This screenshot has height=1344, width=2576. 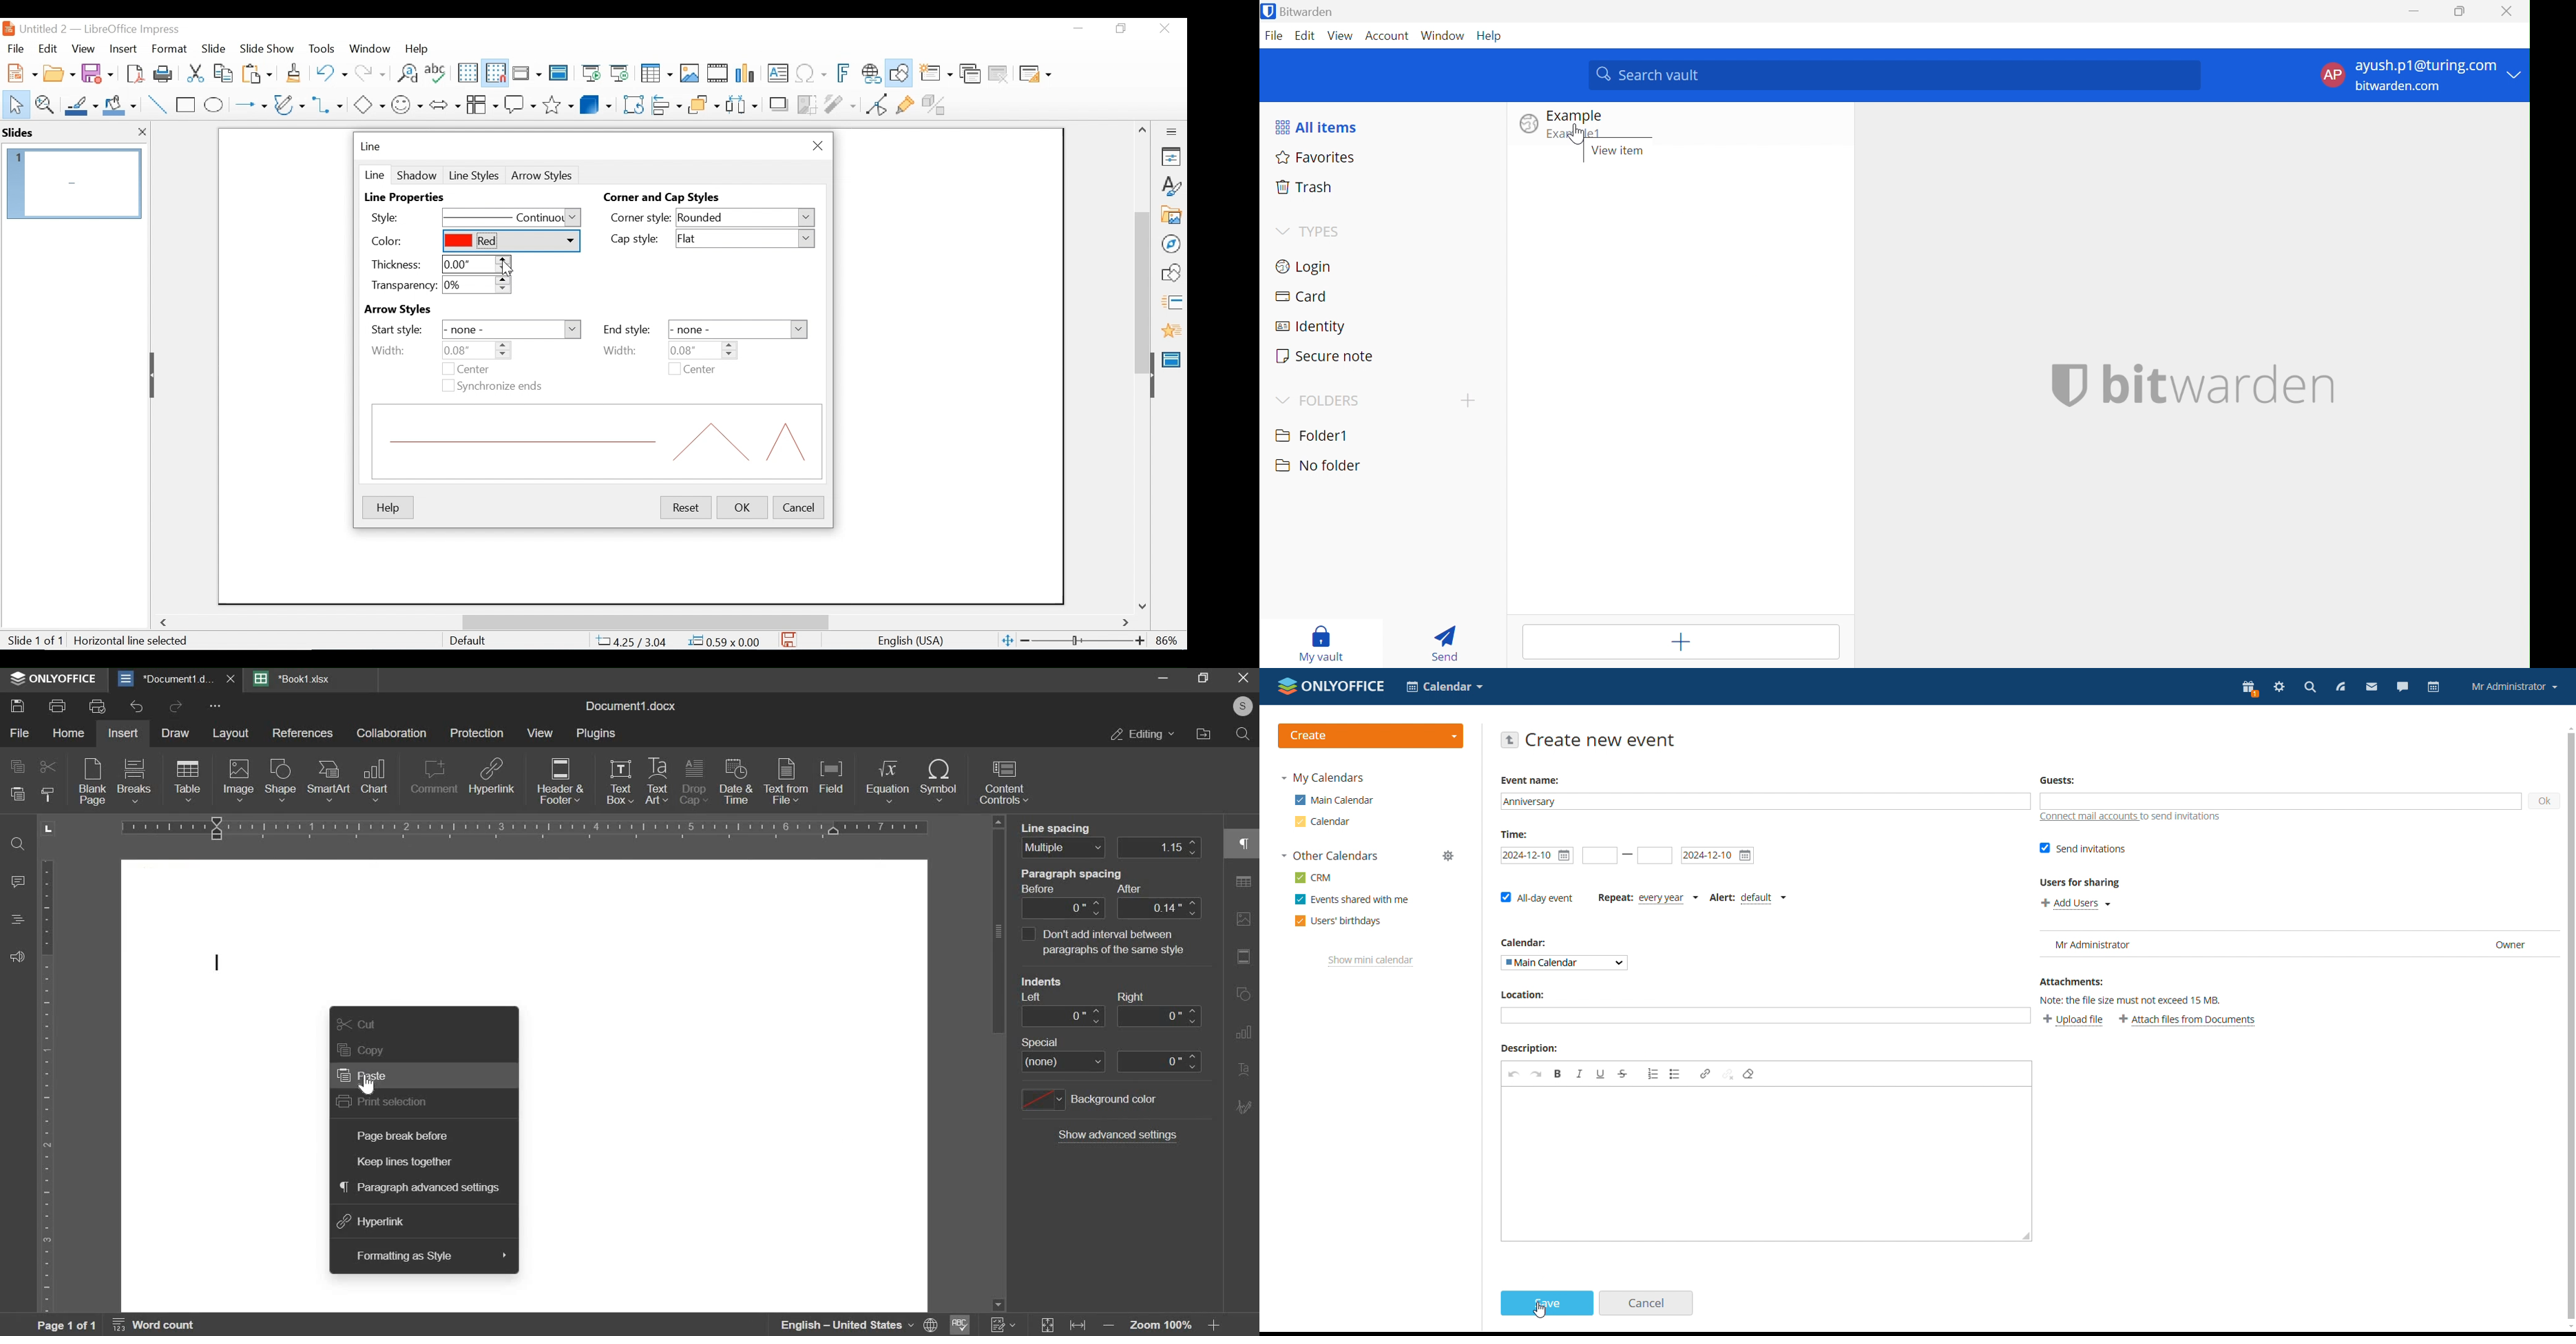 What do you see at coordinates (47, 1087) in the screenshot?
I see `vertical scale` at bounding box center [47, 1087].